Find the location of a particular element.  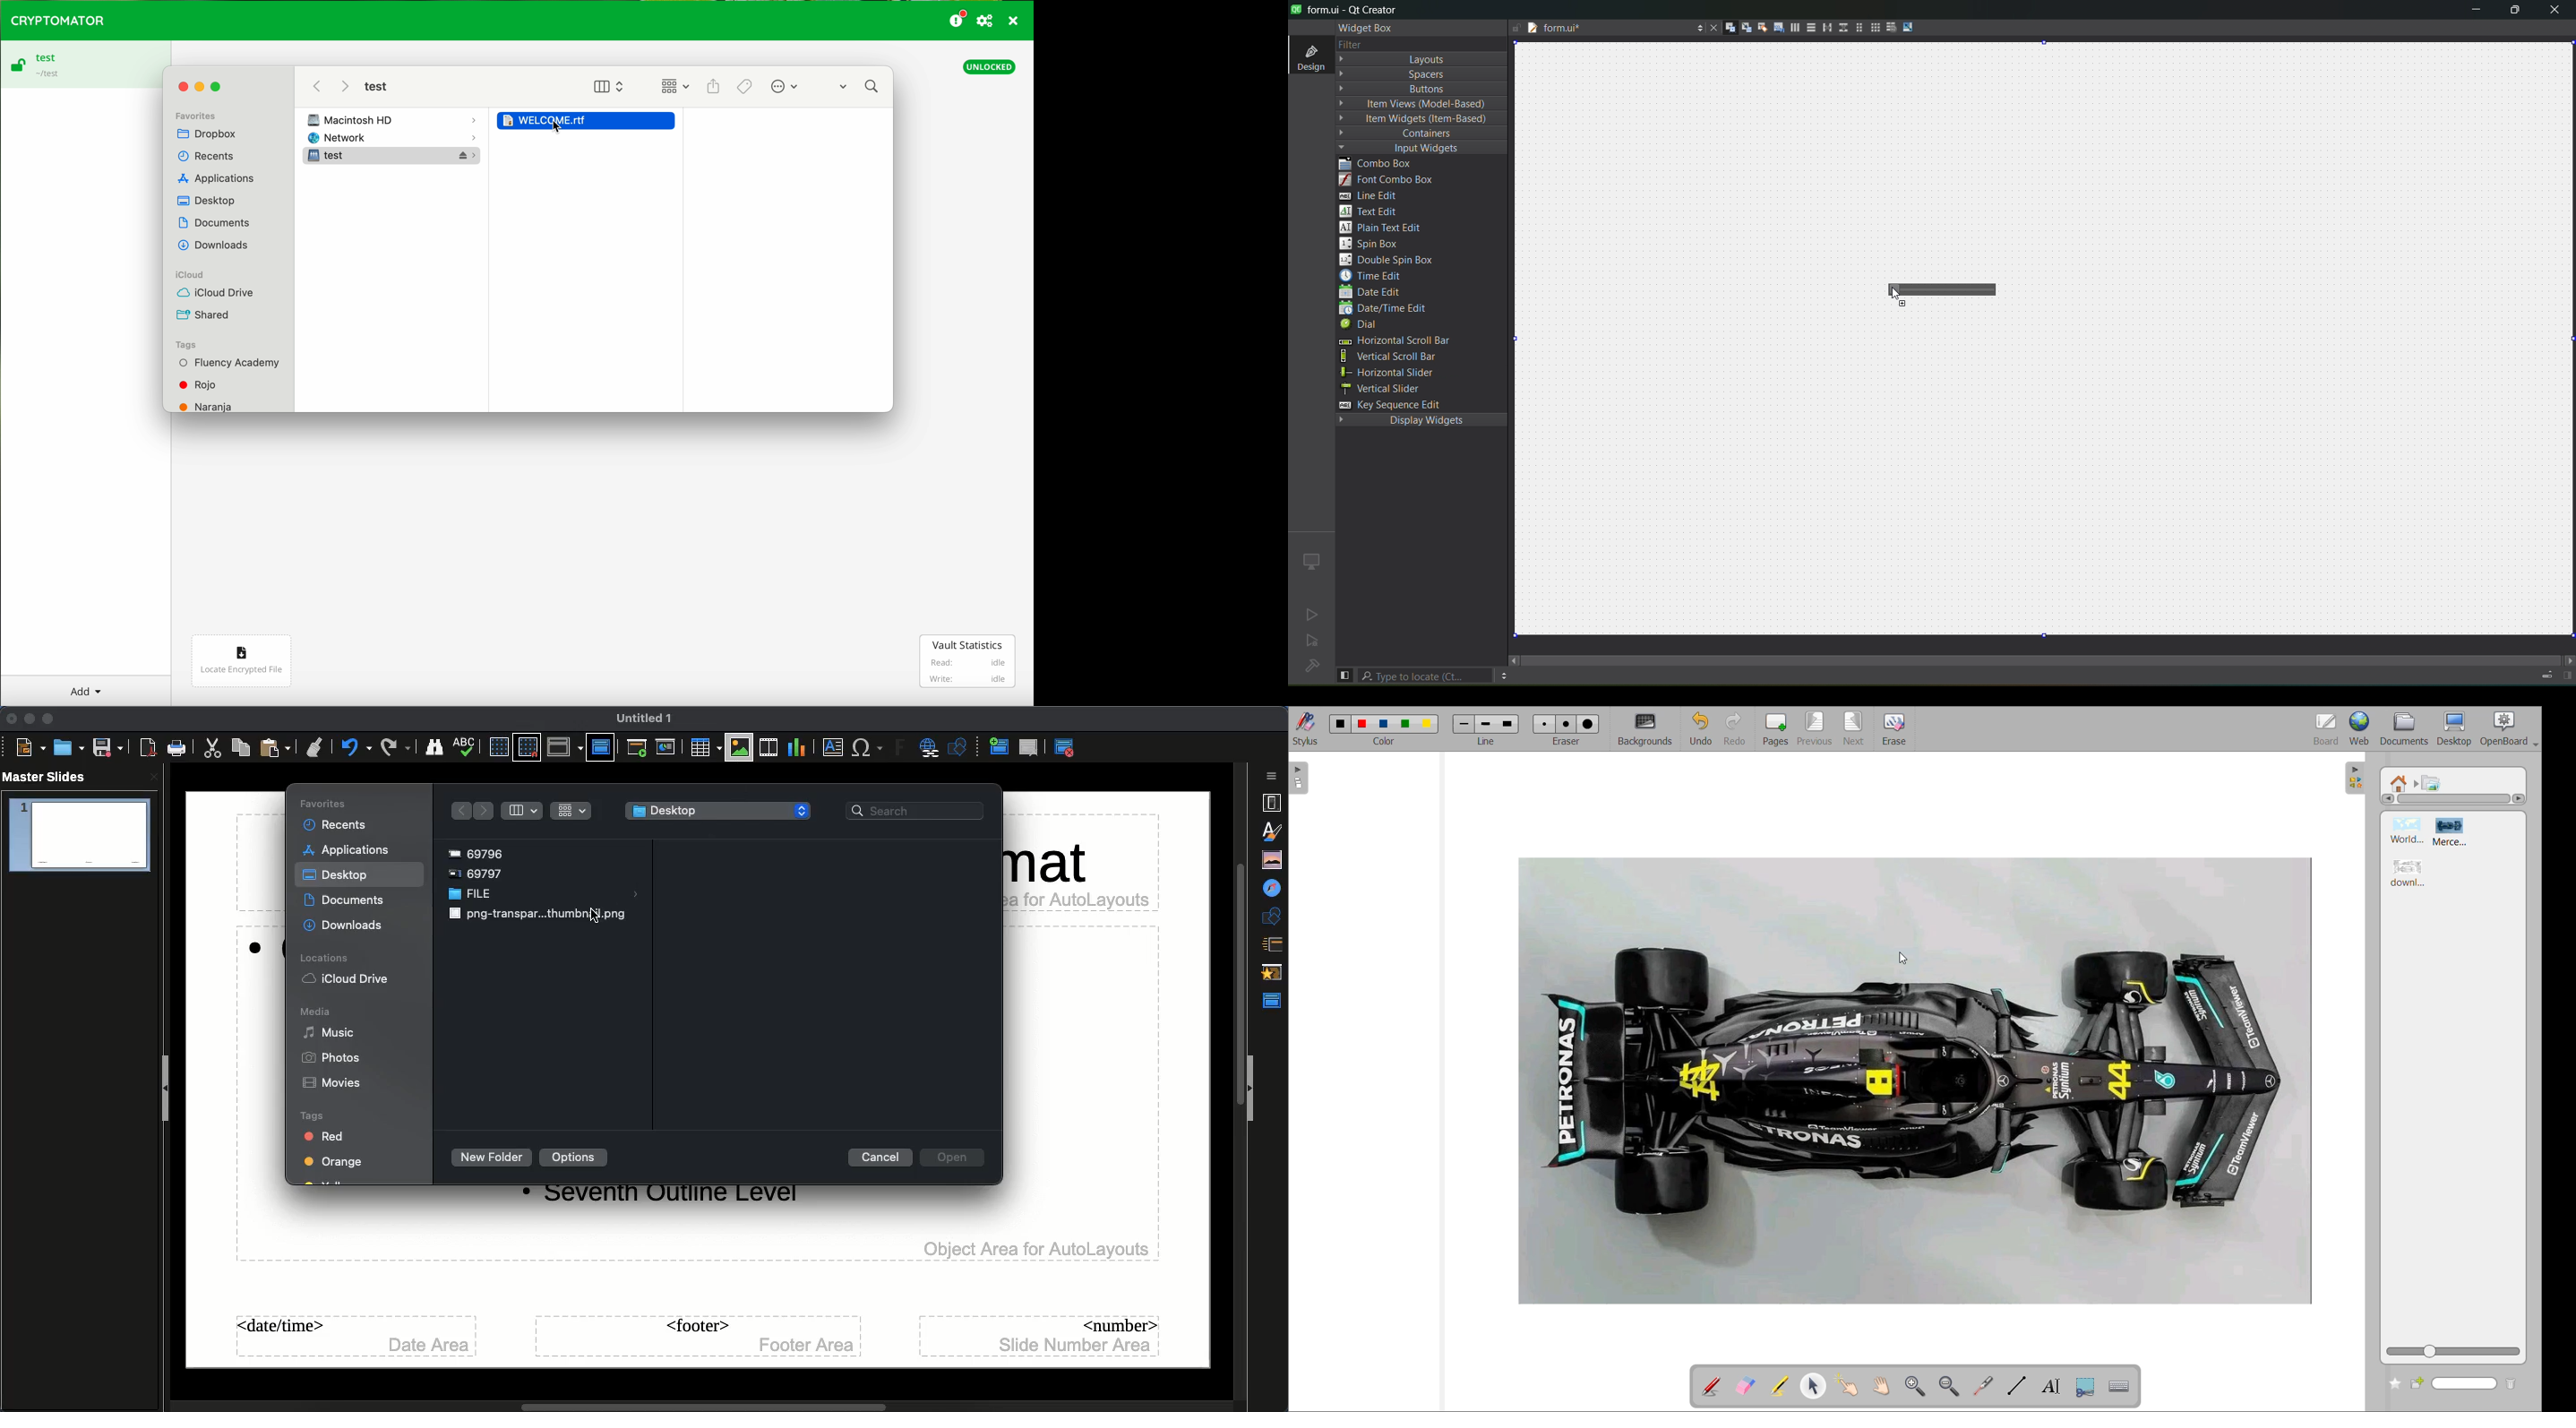

Maximize is located at coordinates (47, 719).